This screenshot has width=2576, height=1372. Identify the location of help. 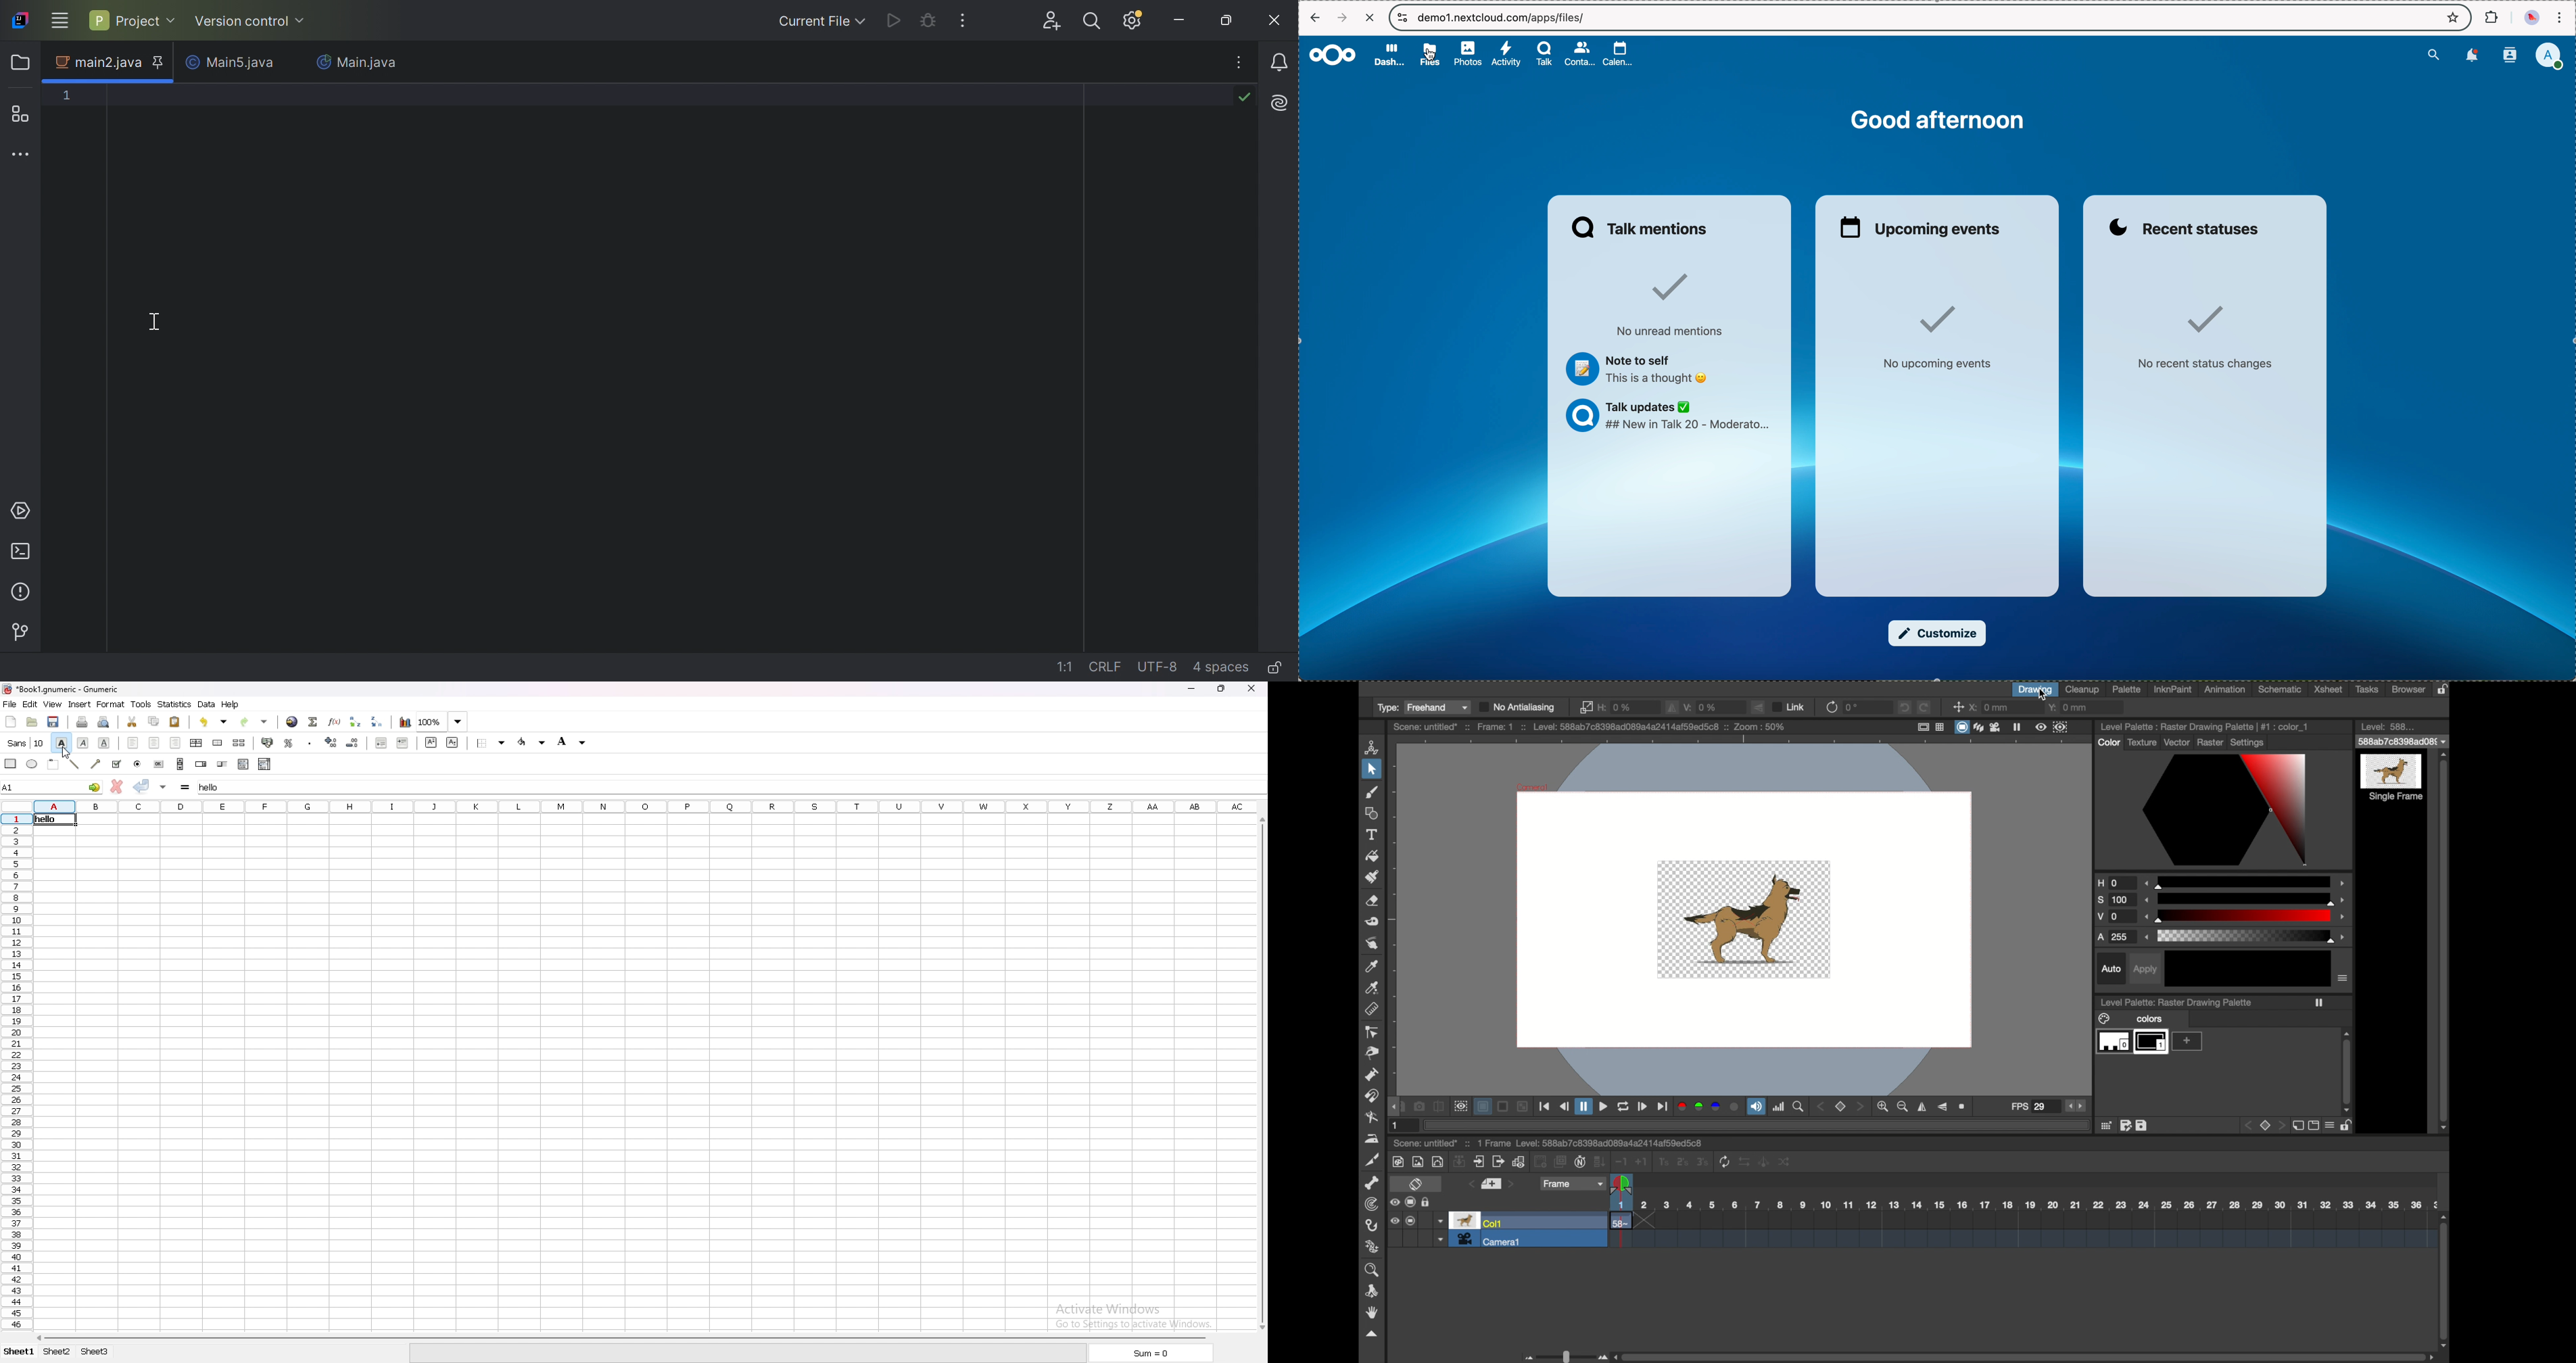
(230, 706).